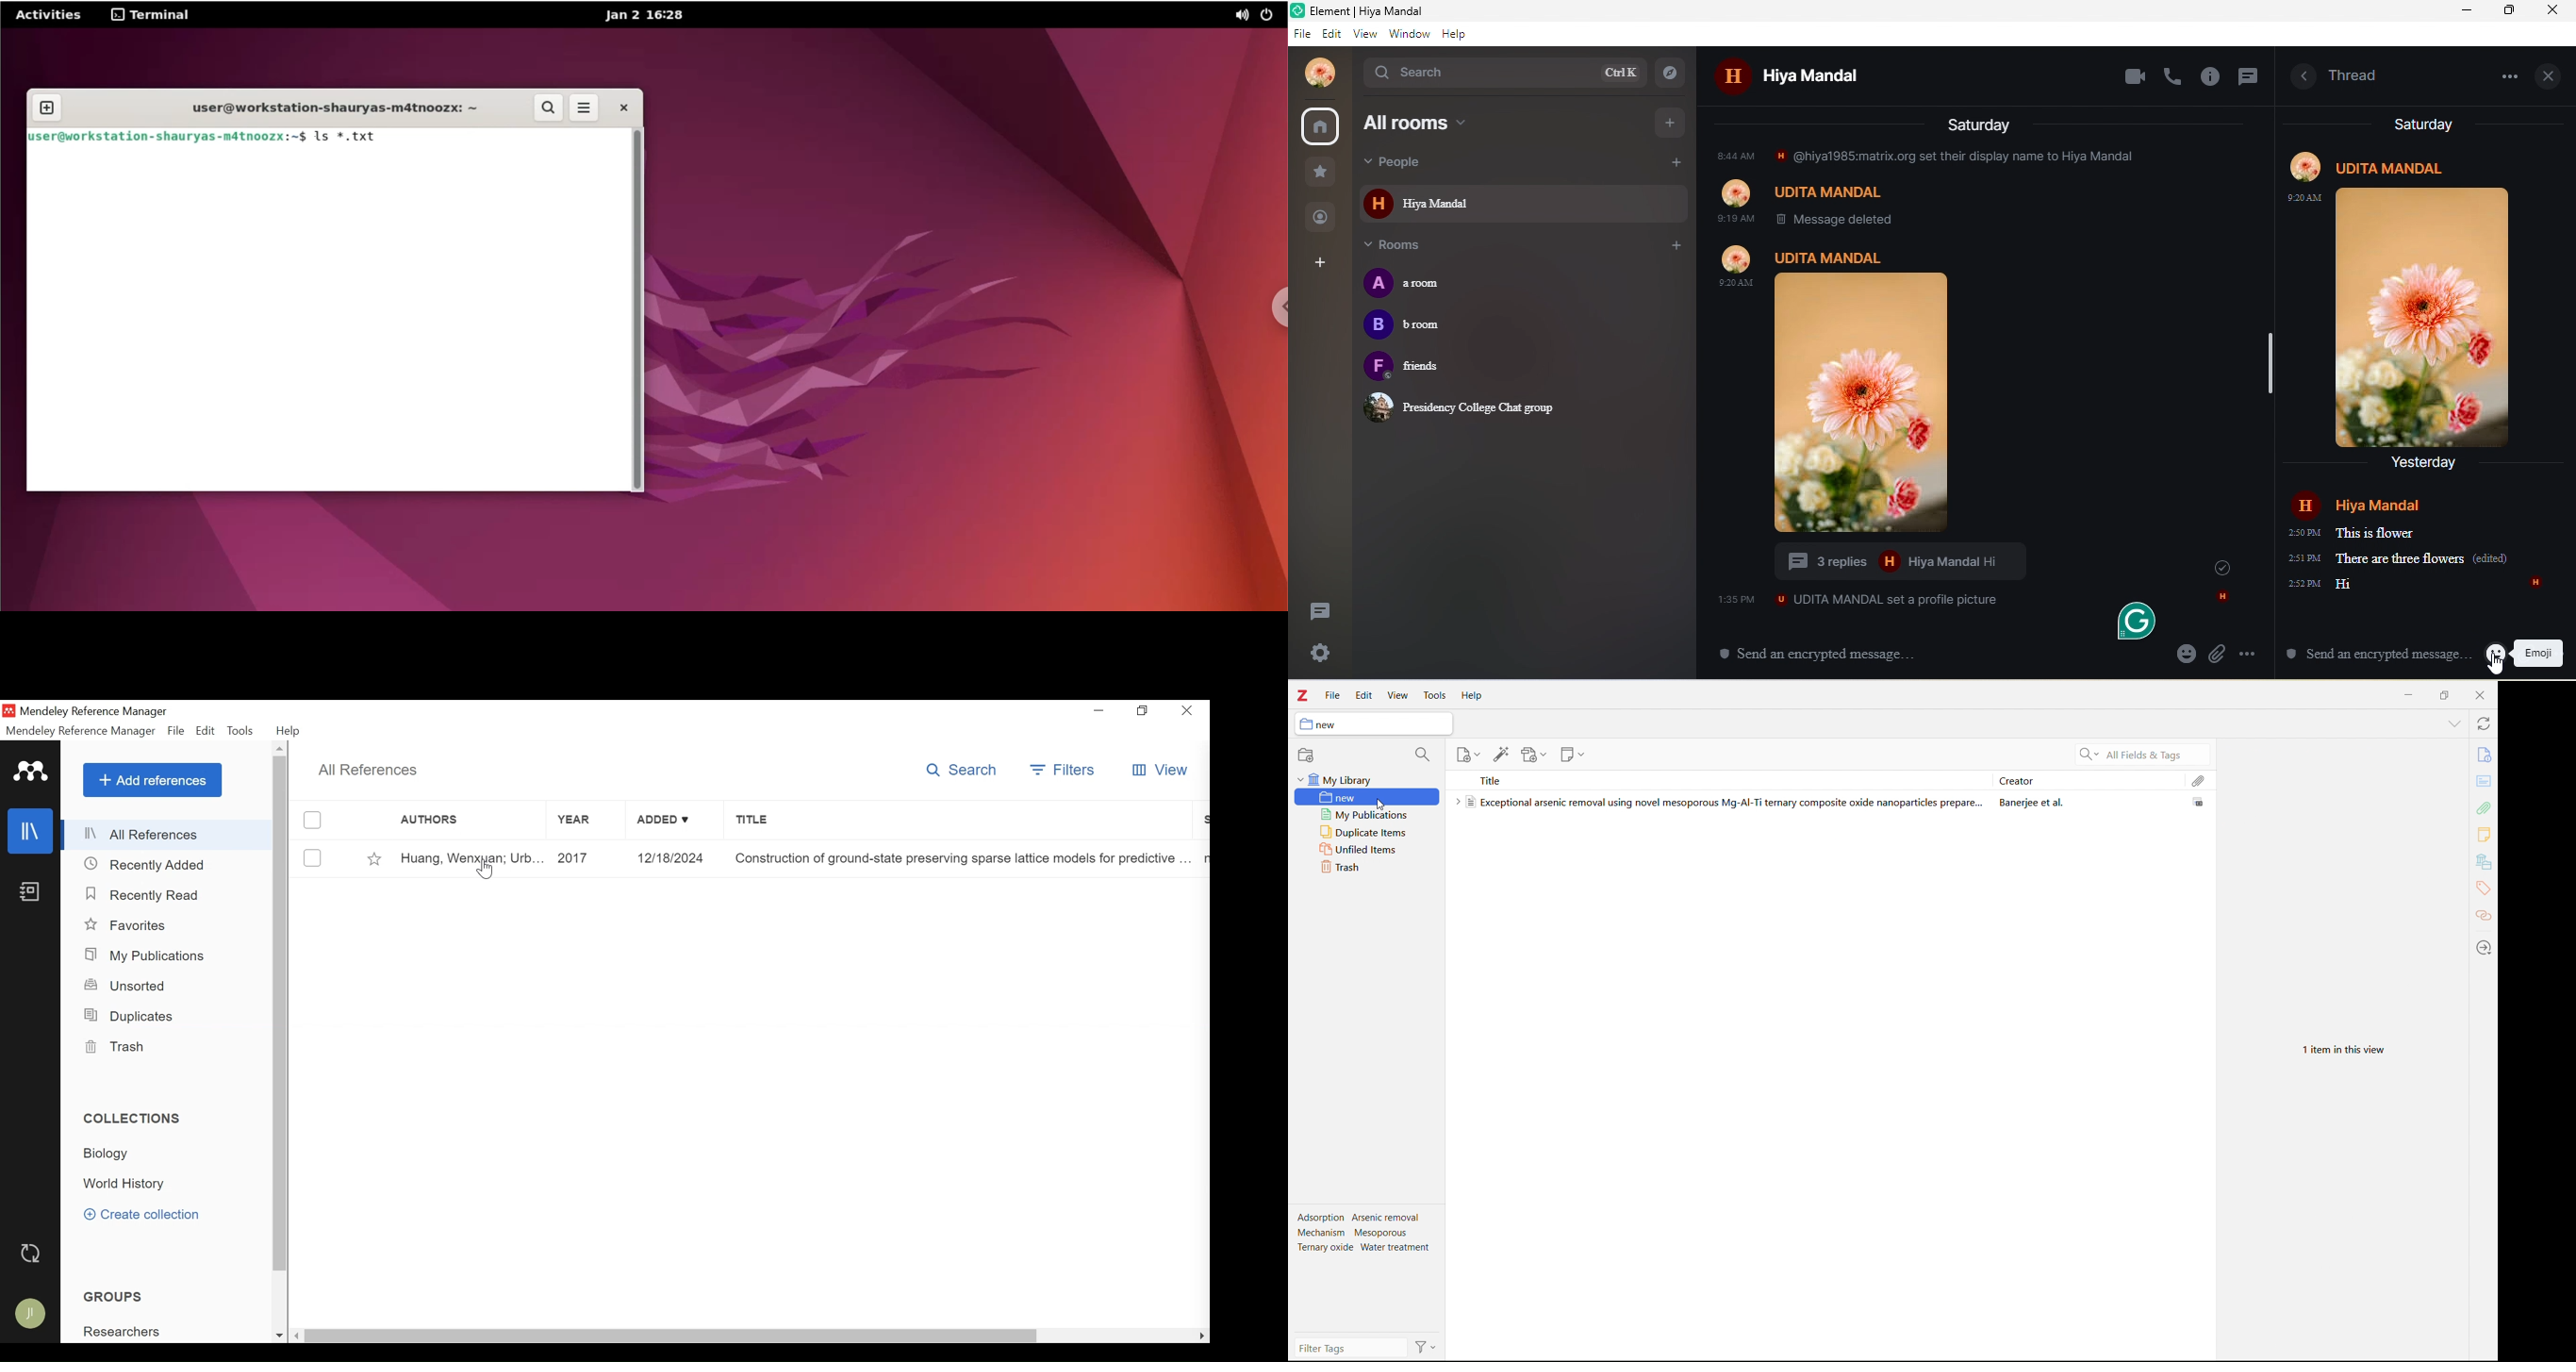 The image size is (2576, 1372). Describe the element at coordinates (50, 16) in the screenshot. I see `Activities` at that location.